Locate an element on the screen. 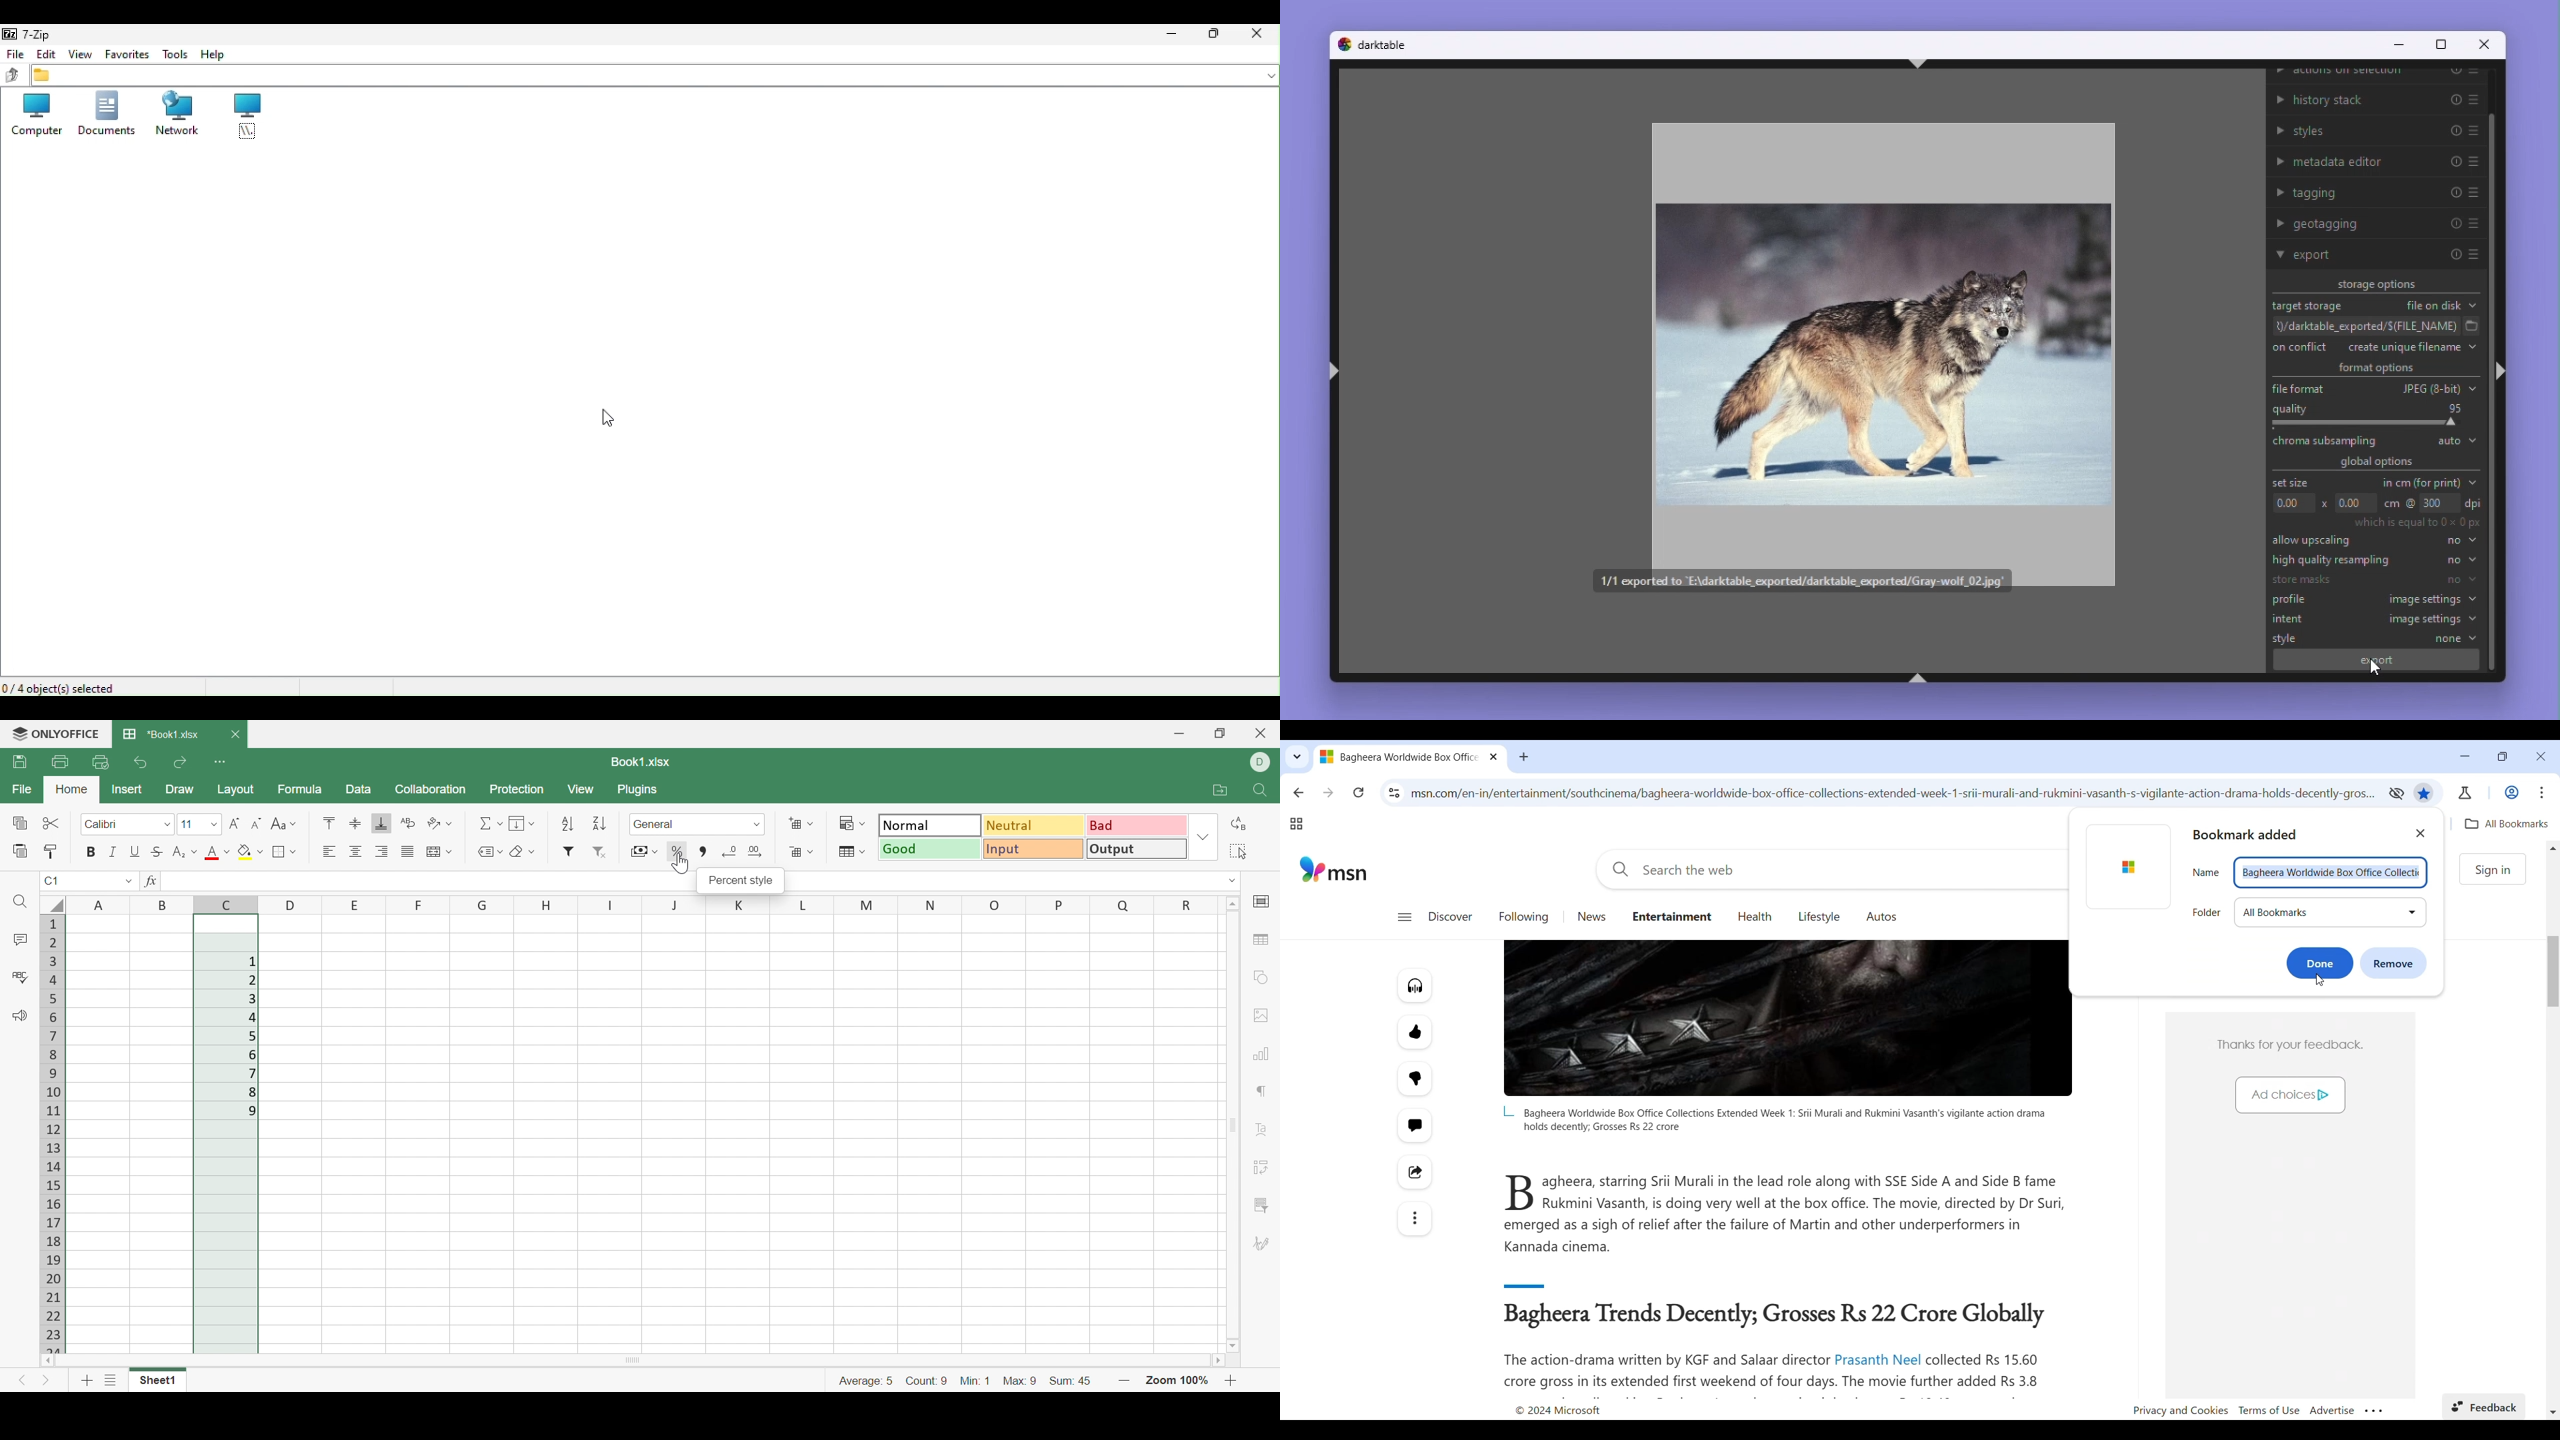  On conflict is located at coordinates (2302, 348).